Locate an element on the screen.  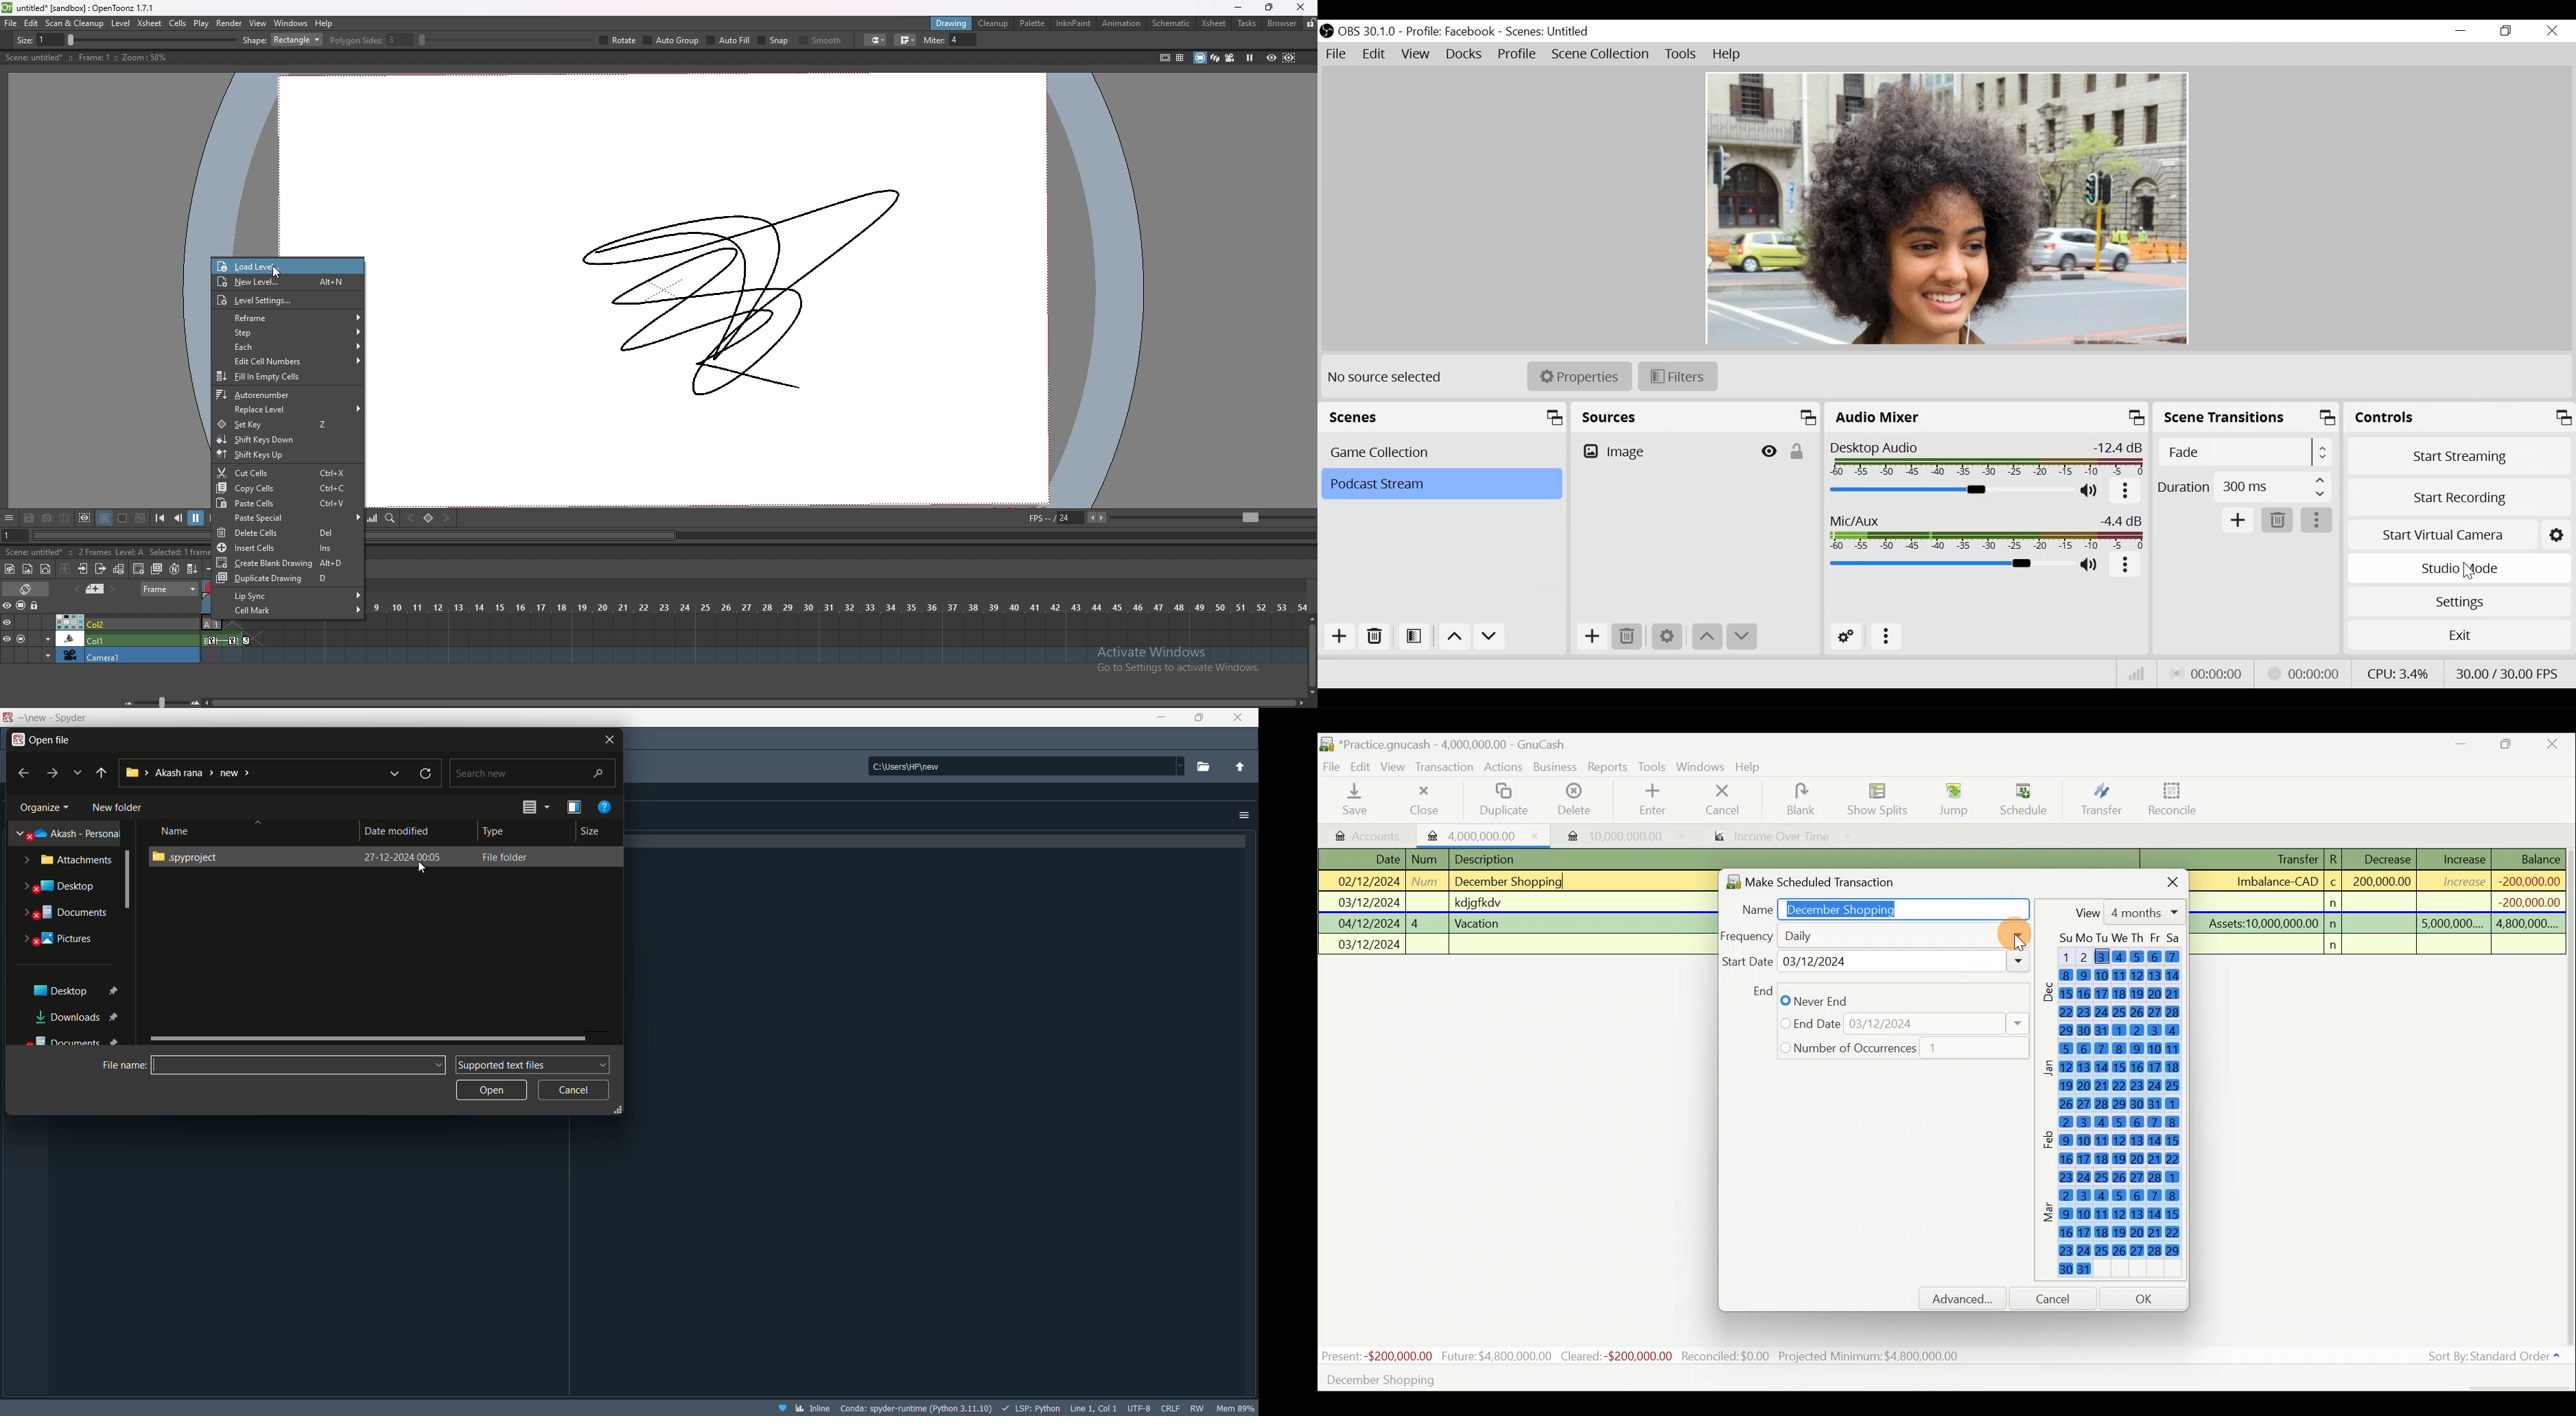
preview pane is located at coordinates (575, 807).